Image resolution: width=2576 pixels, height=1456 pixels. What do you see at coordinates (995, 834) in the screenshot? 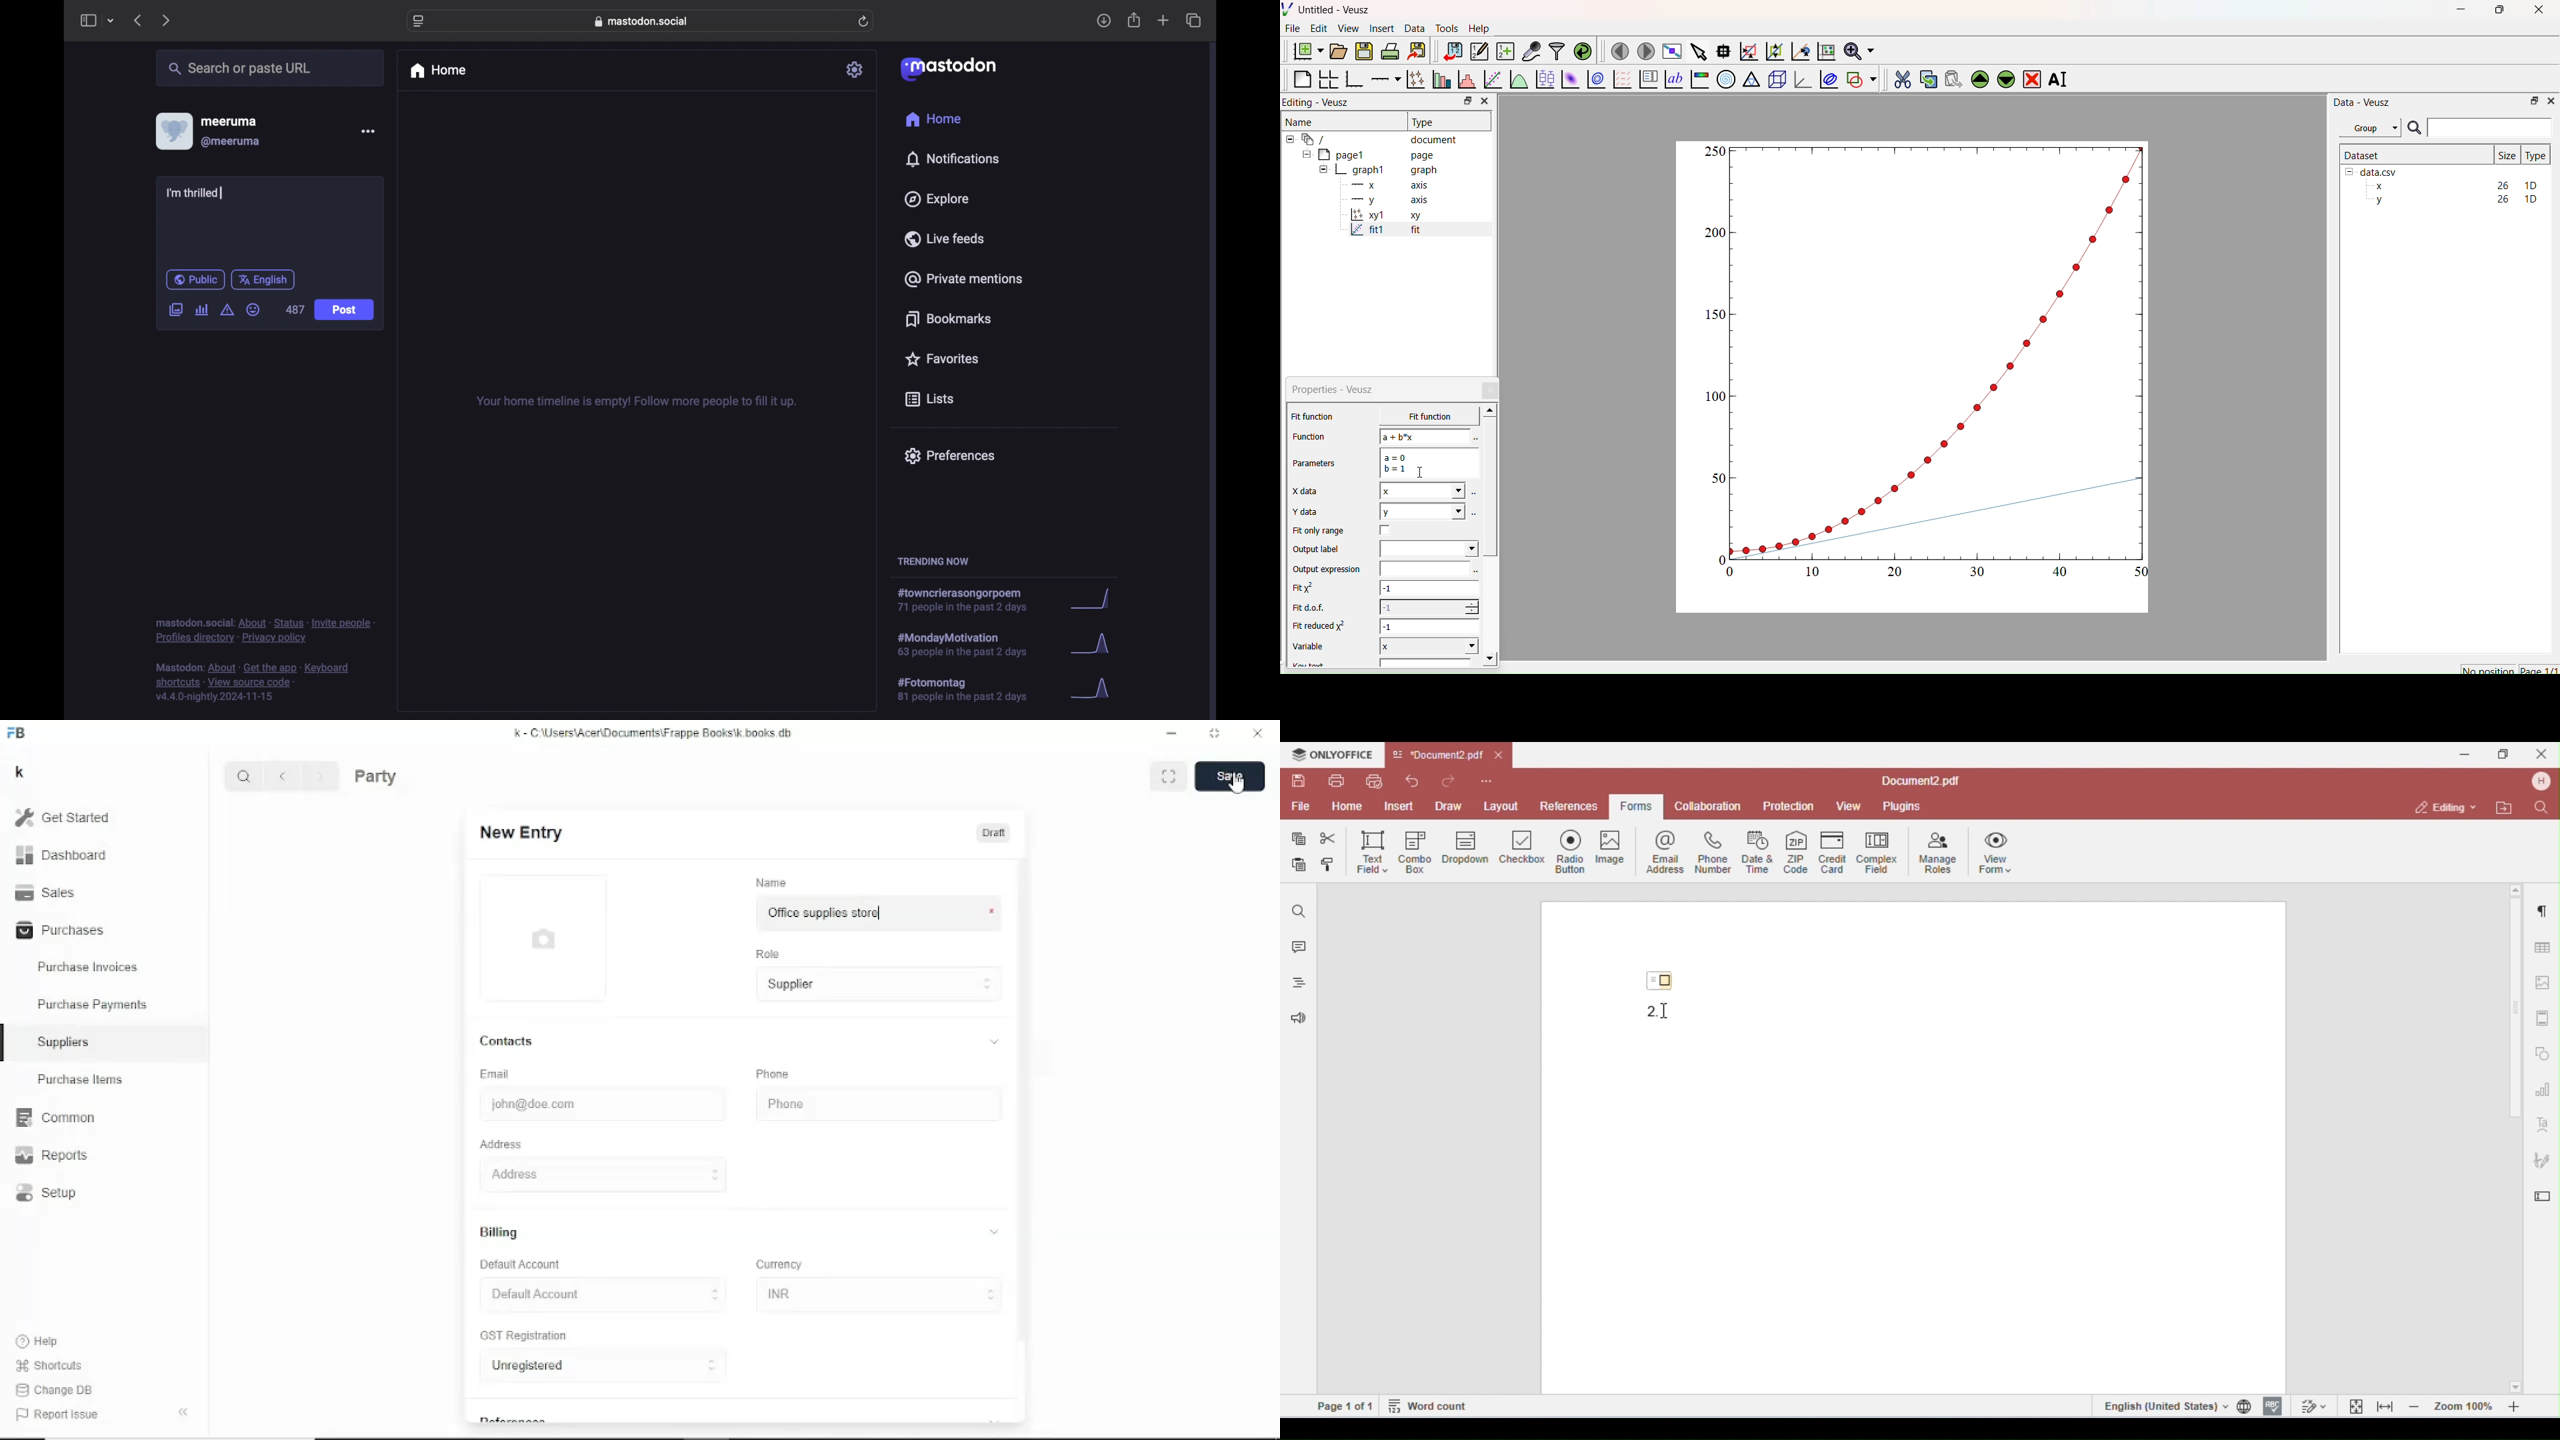
I see `Draft` at bounding box center [995, 834].